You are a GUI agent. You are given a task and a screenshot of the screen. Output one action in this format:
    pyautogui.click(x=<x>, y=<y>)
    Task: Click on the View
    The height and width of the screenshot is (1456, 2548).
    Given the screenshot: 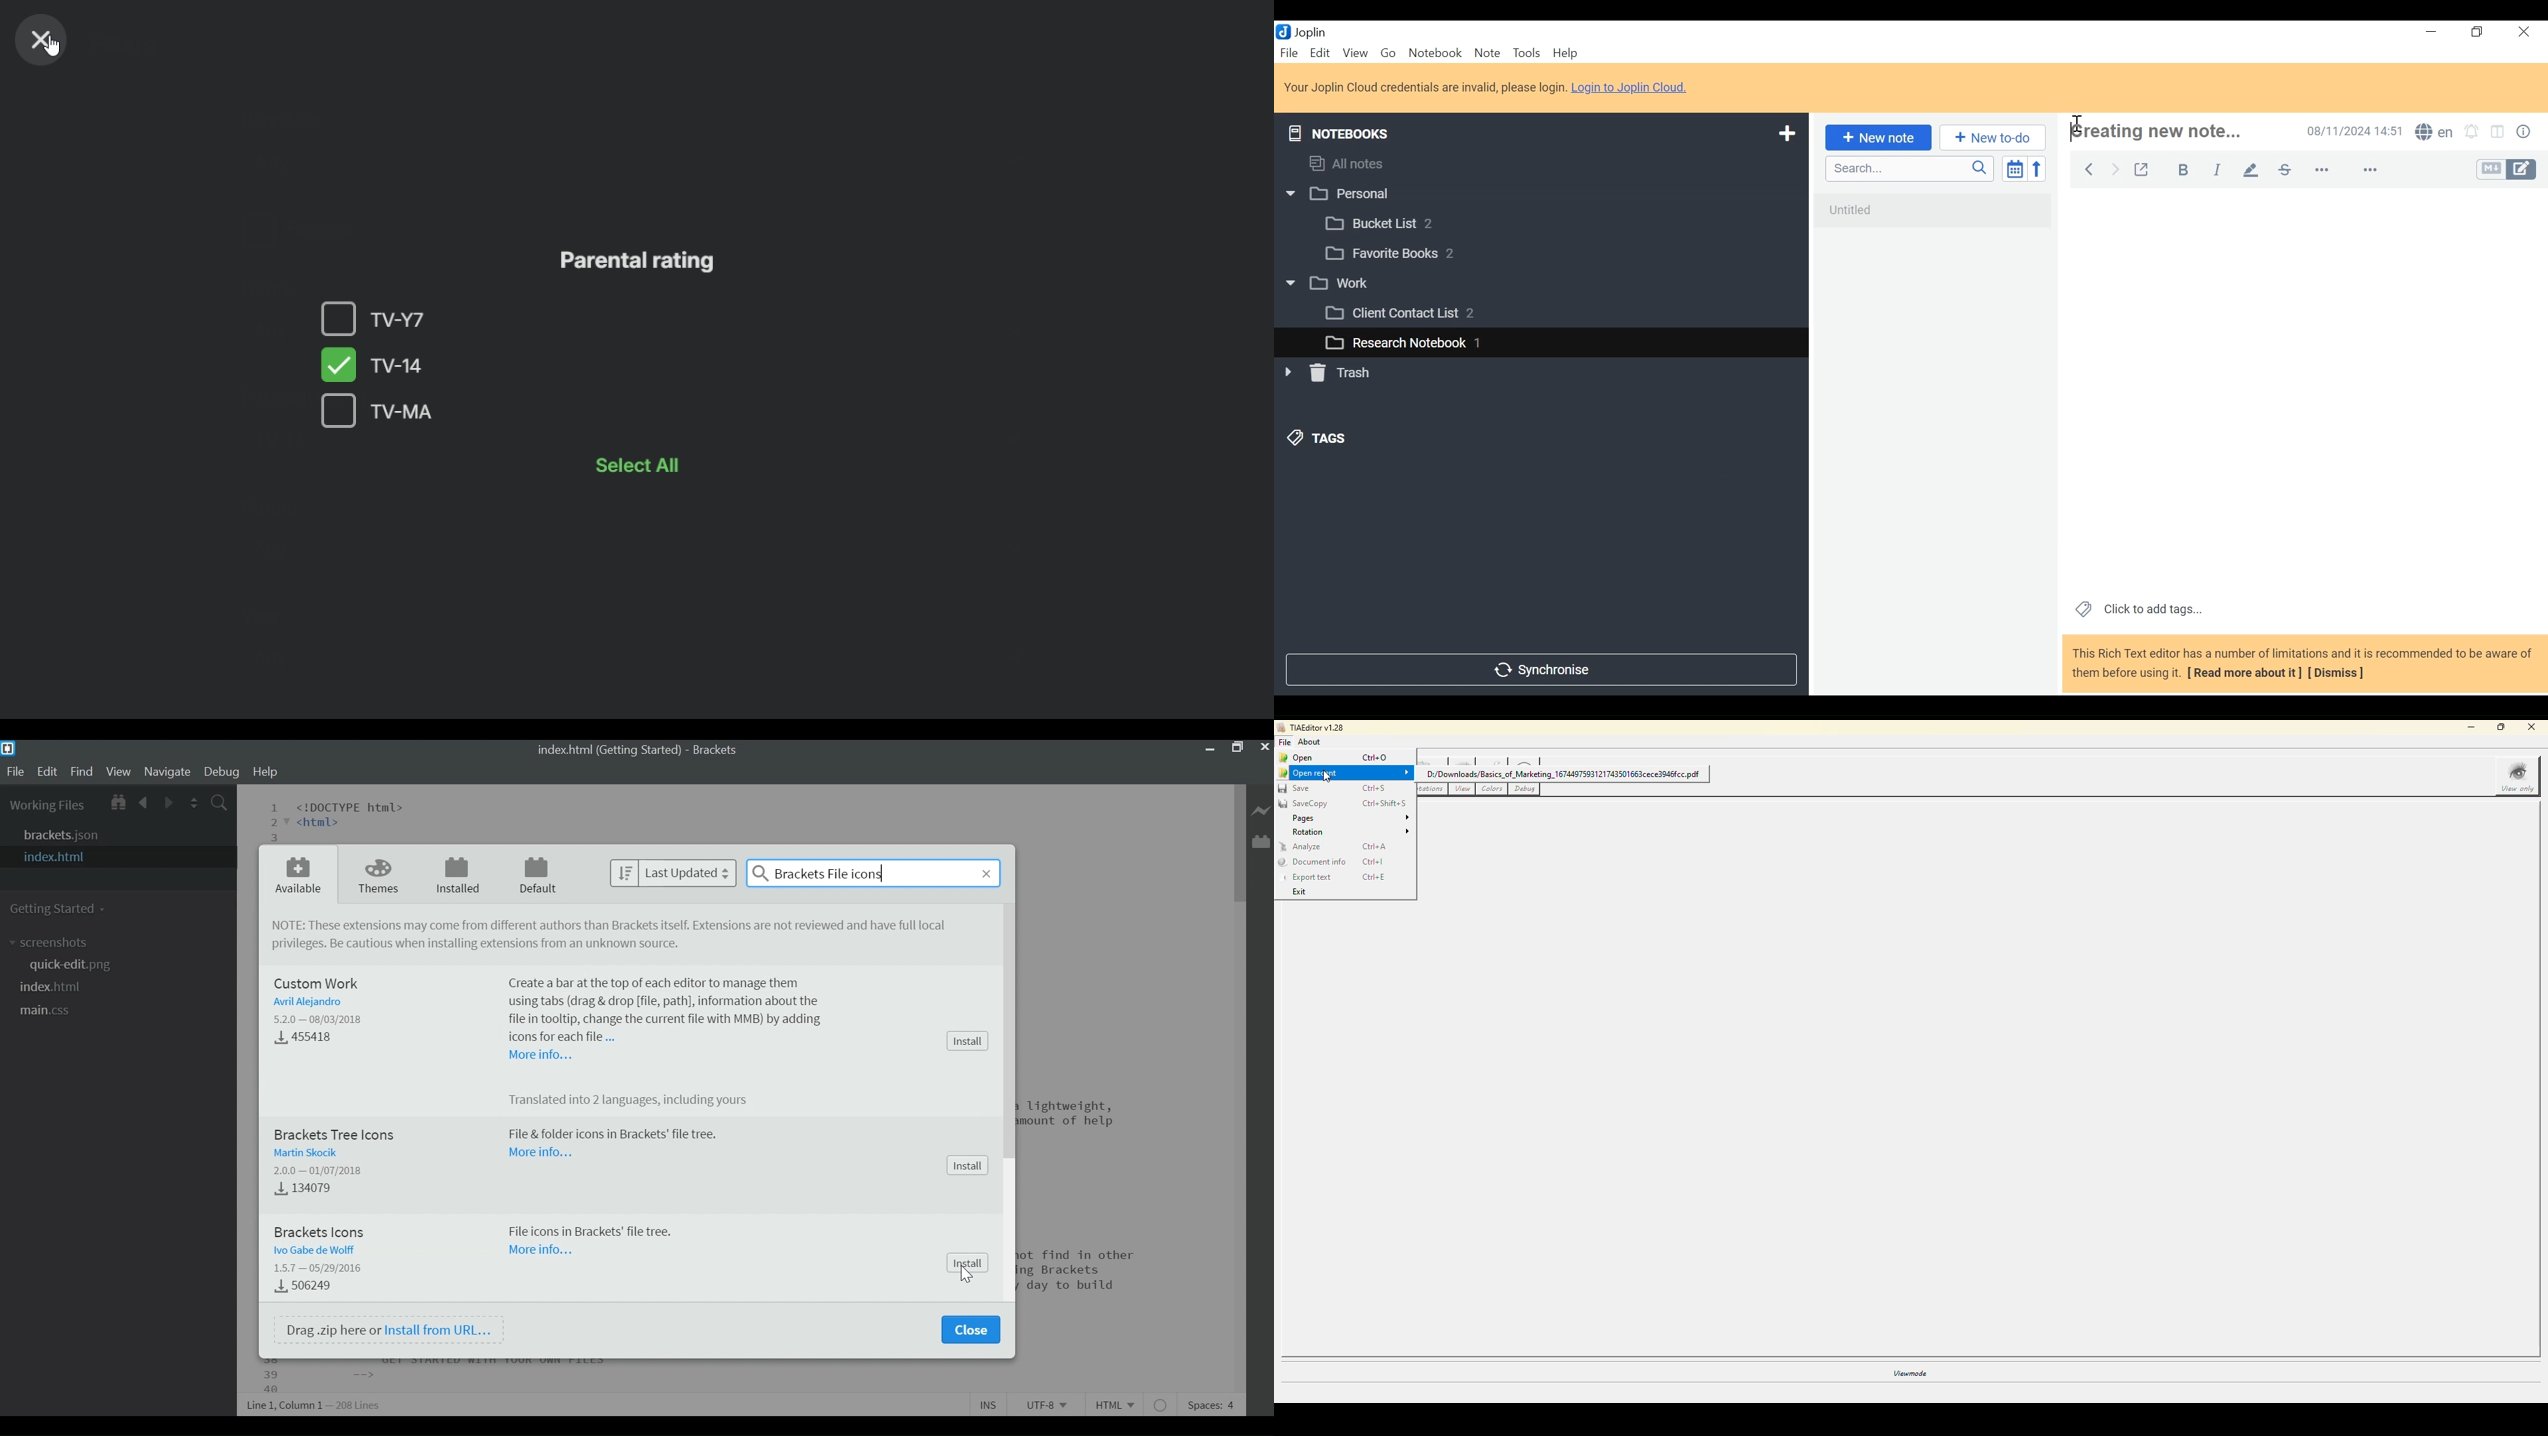 What is the action you would take?
    pyautogui.click(x=118, y=772)
    